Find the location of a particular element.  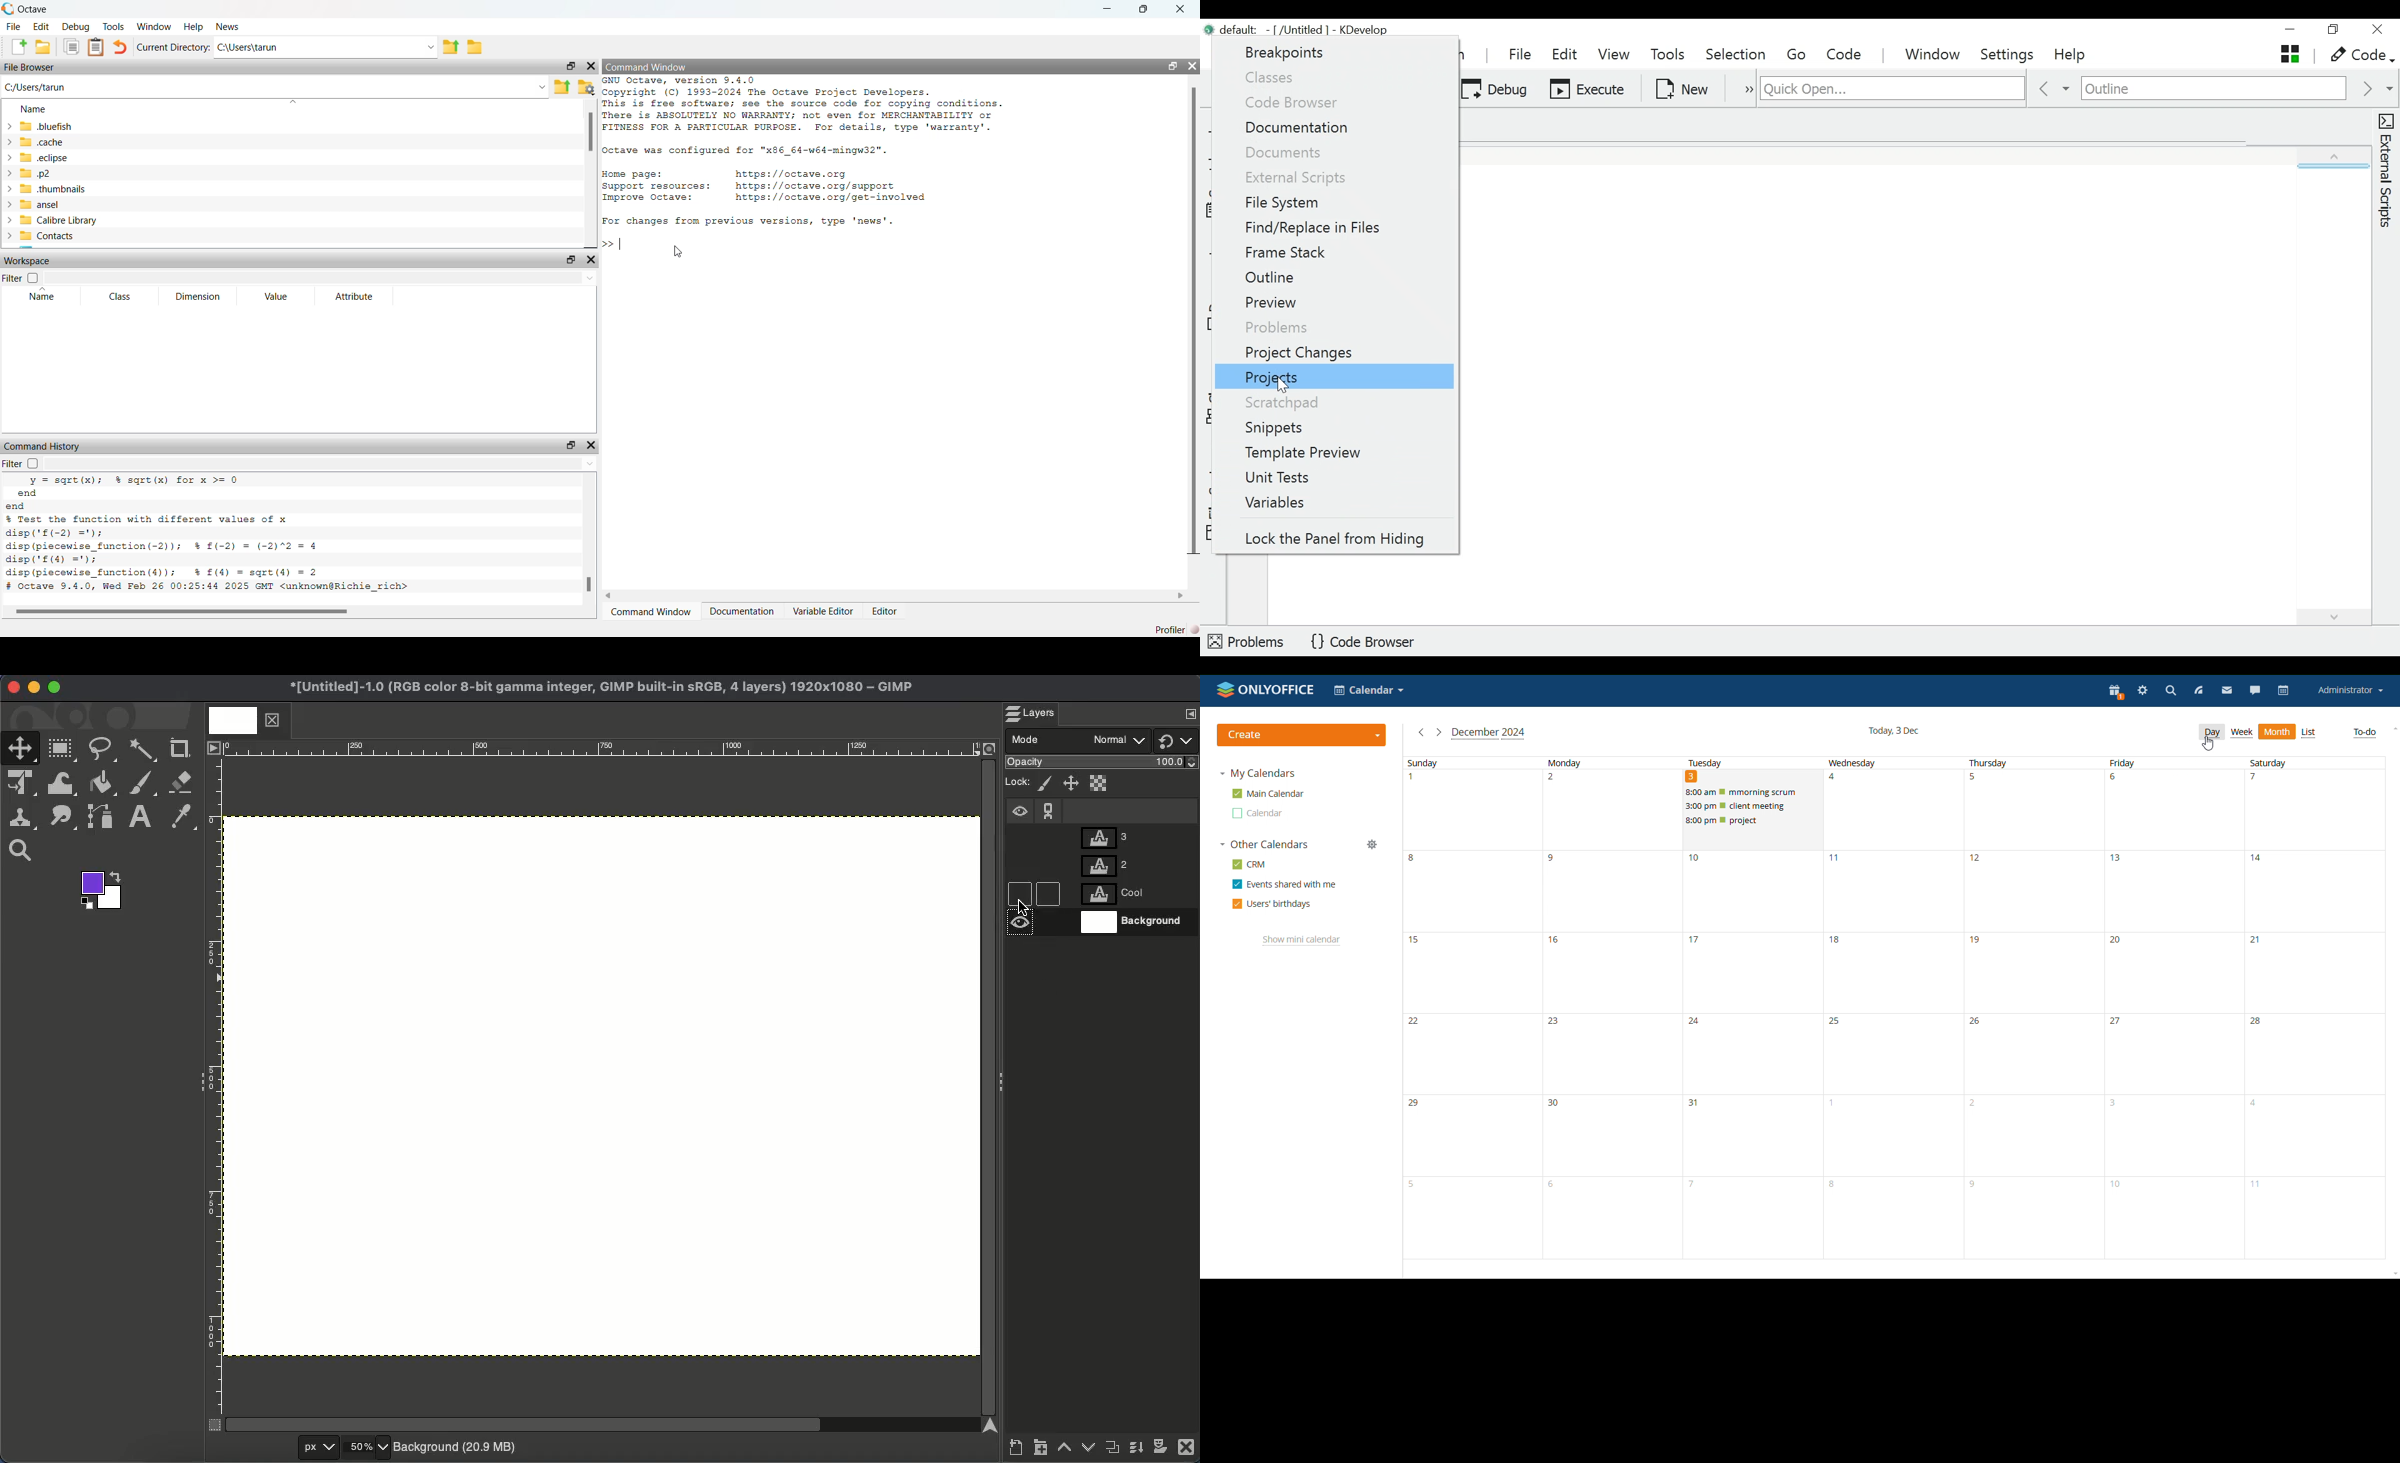

Tab is located at coordinates (243, 721).